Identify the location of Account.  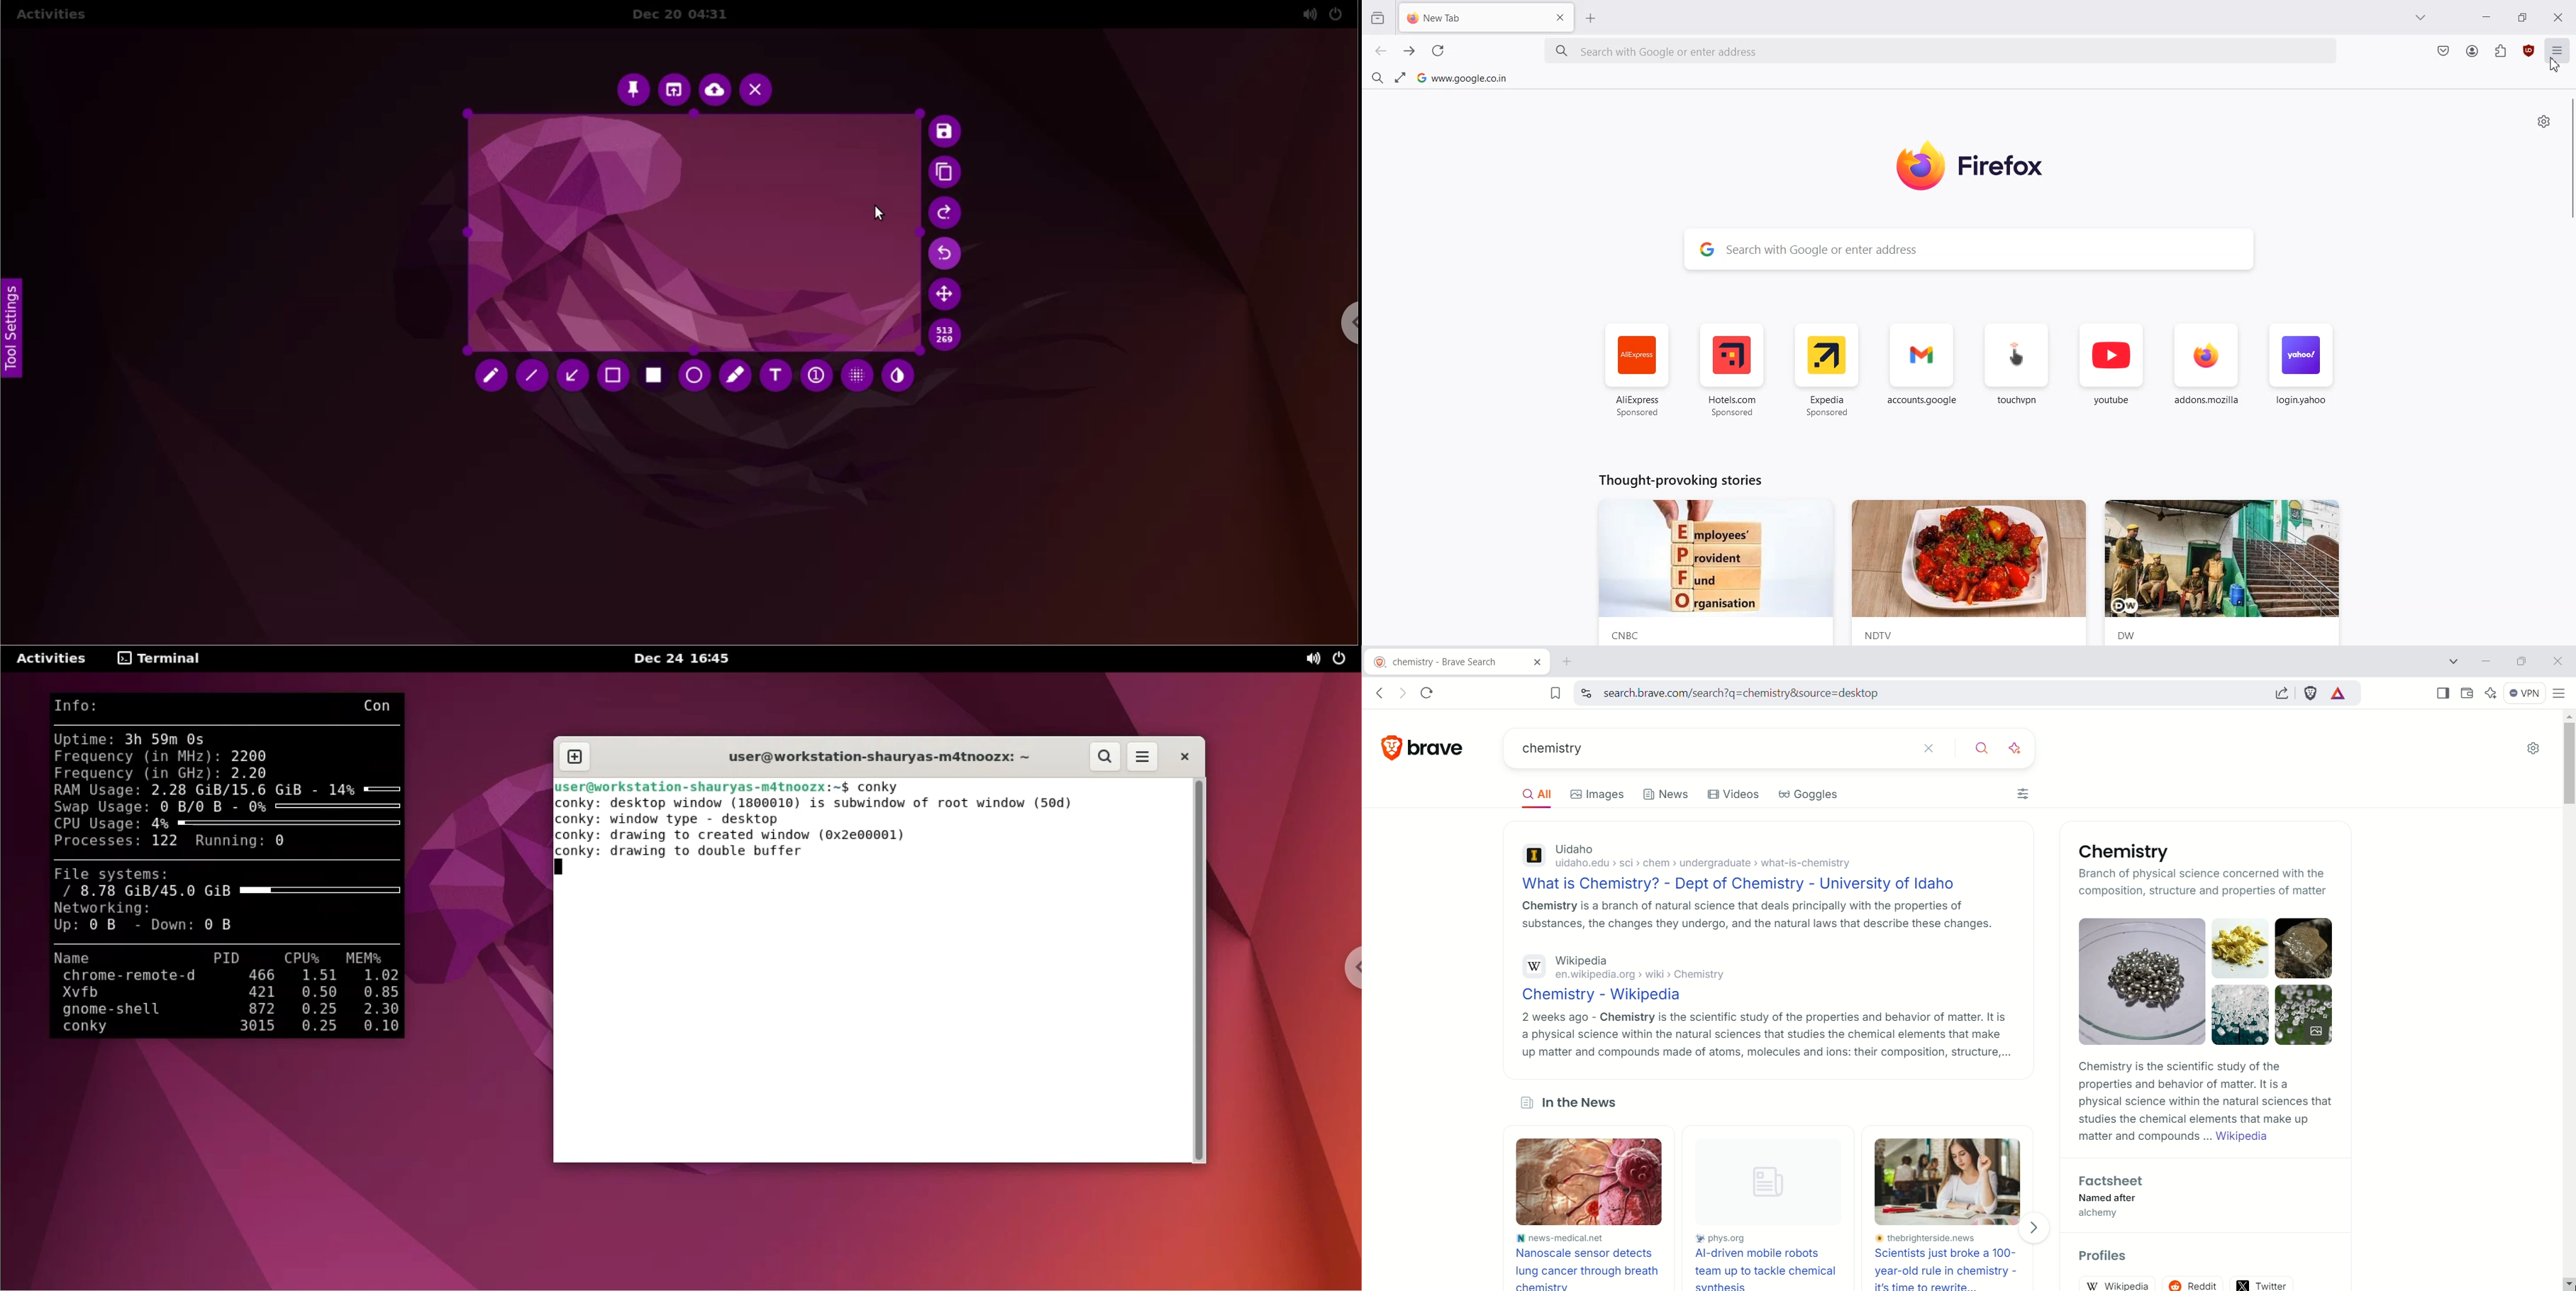
(2473, 51).